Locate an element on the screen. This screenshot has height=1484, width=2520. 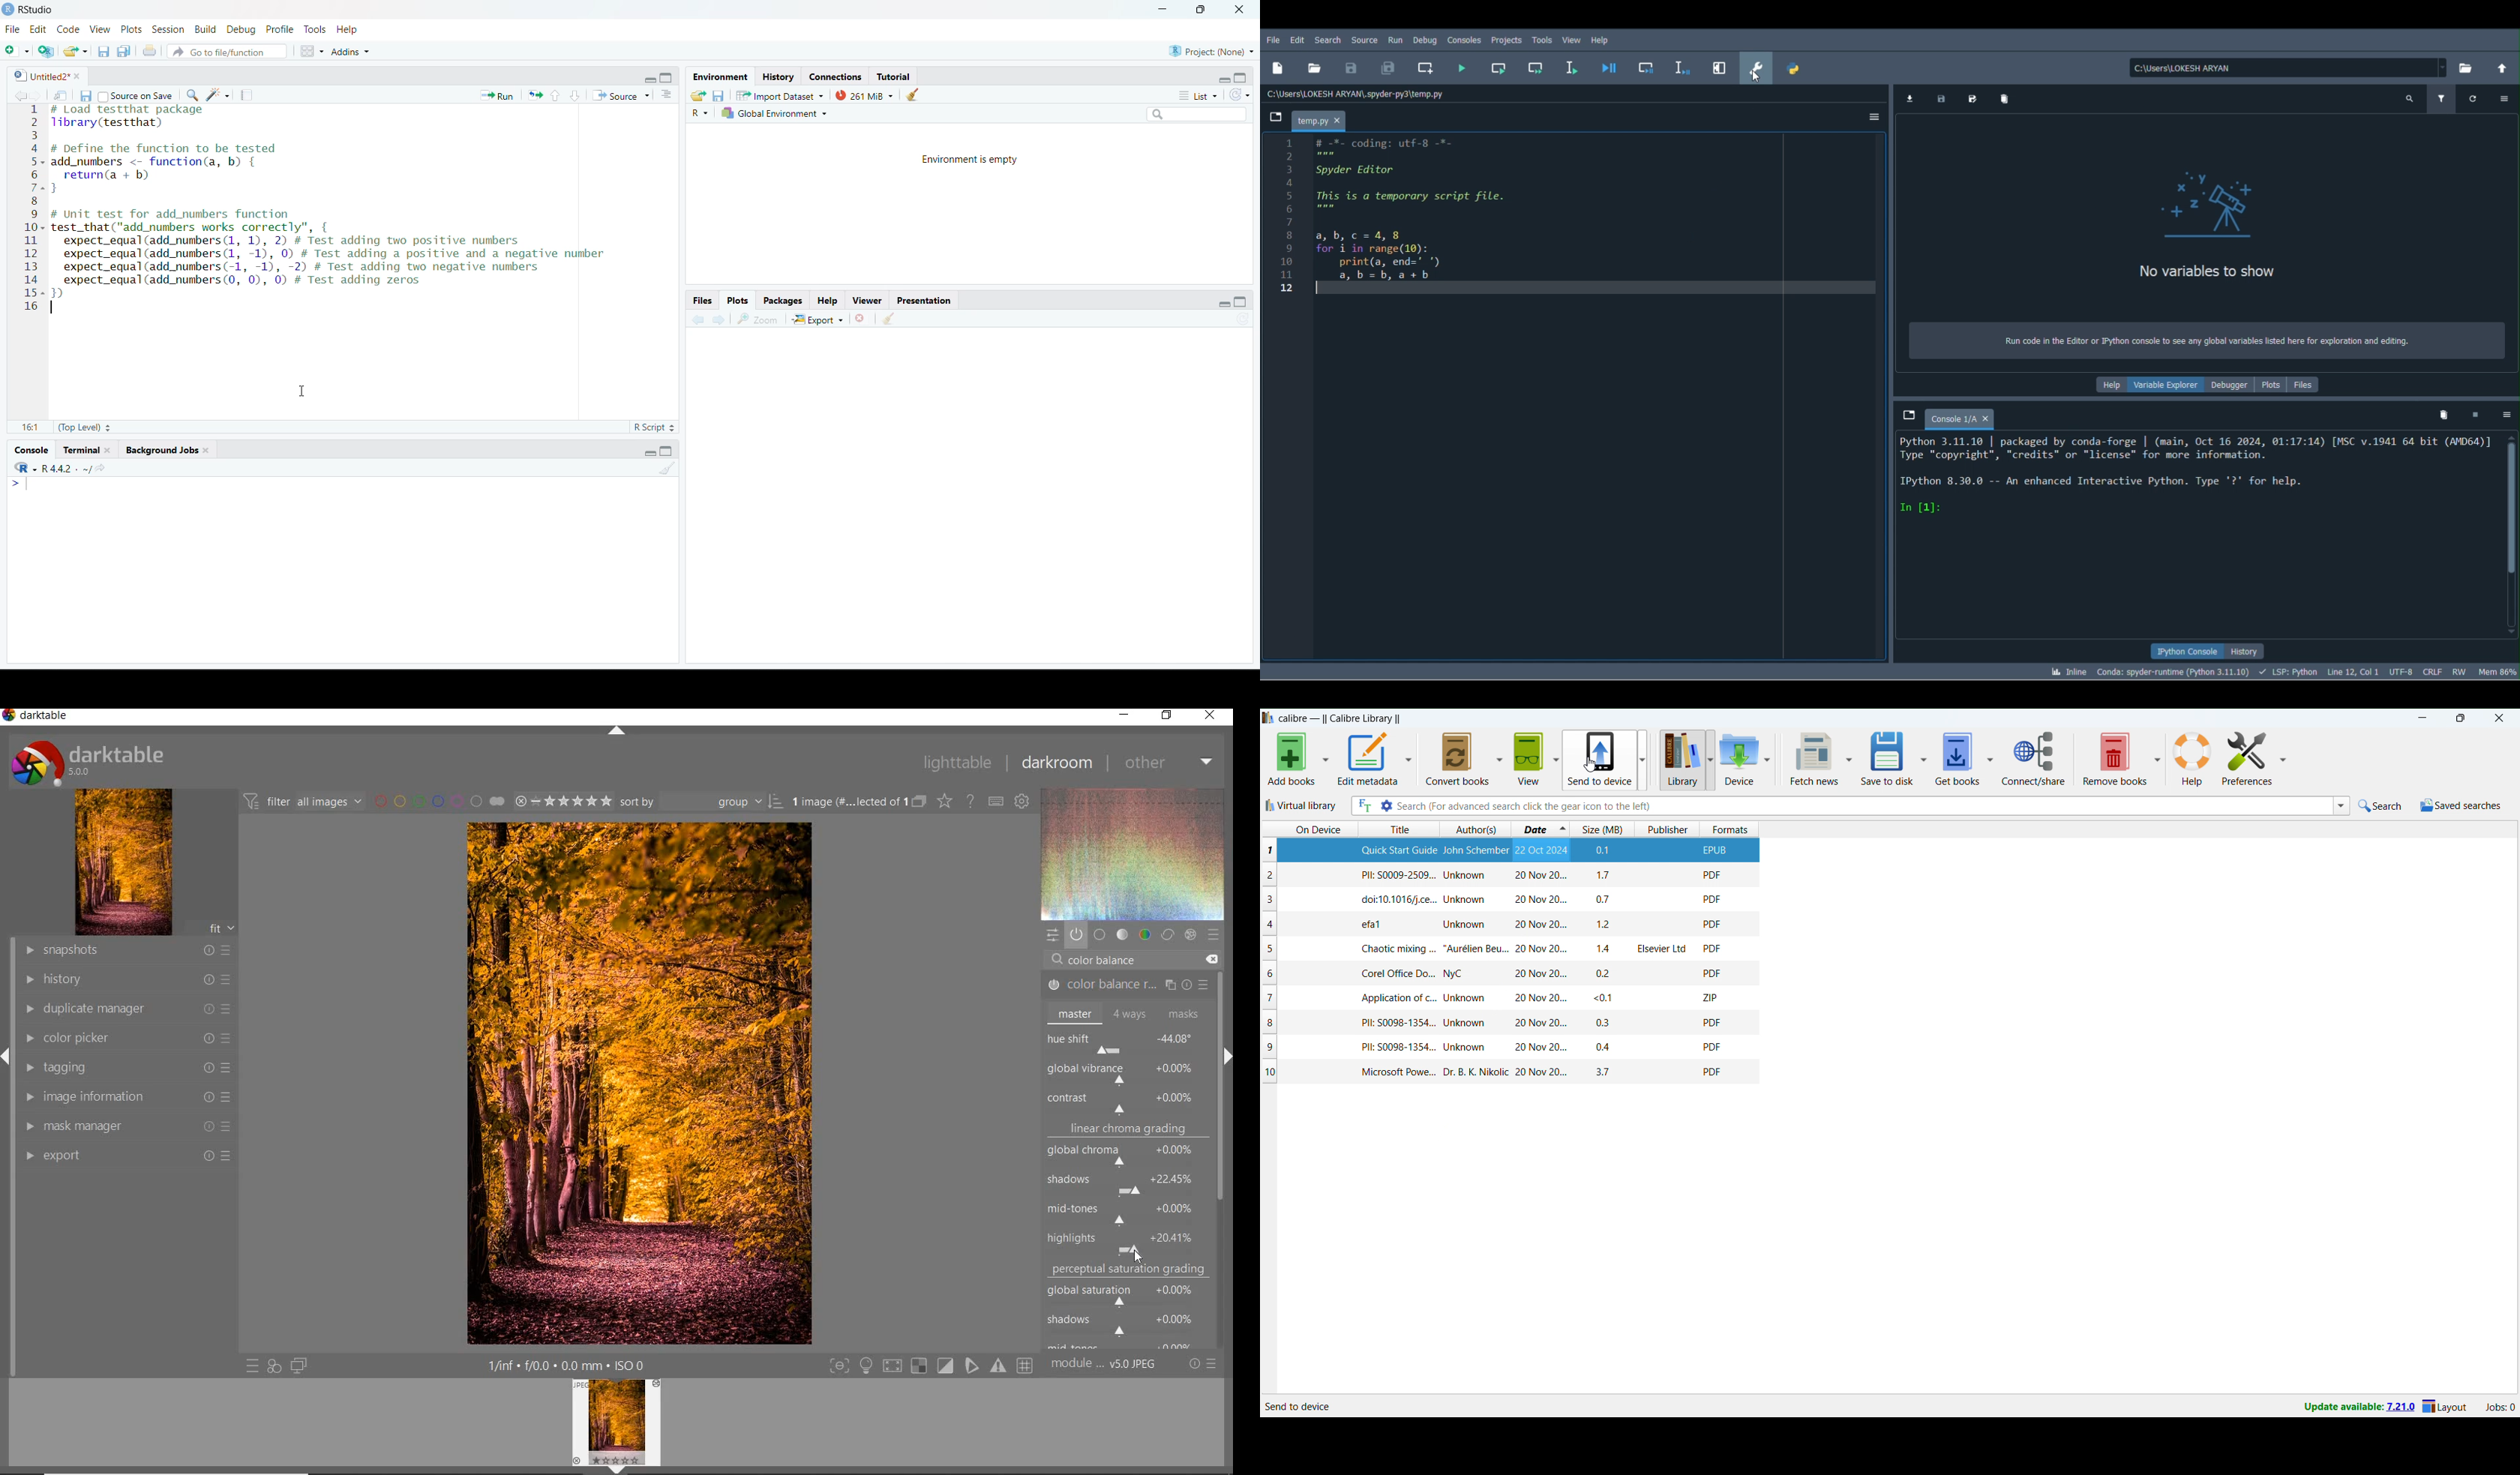
Text is located at coordinates (2210, 339).